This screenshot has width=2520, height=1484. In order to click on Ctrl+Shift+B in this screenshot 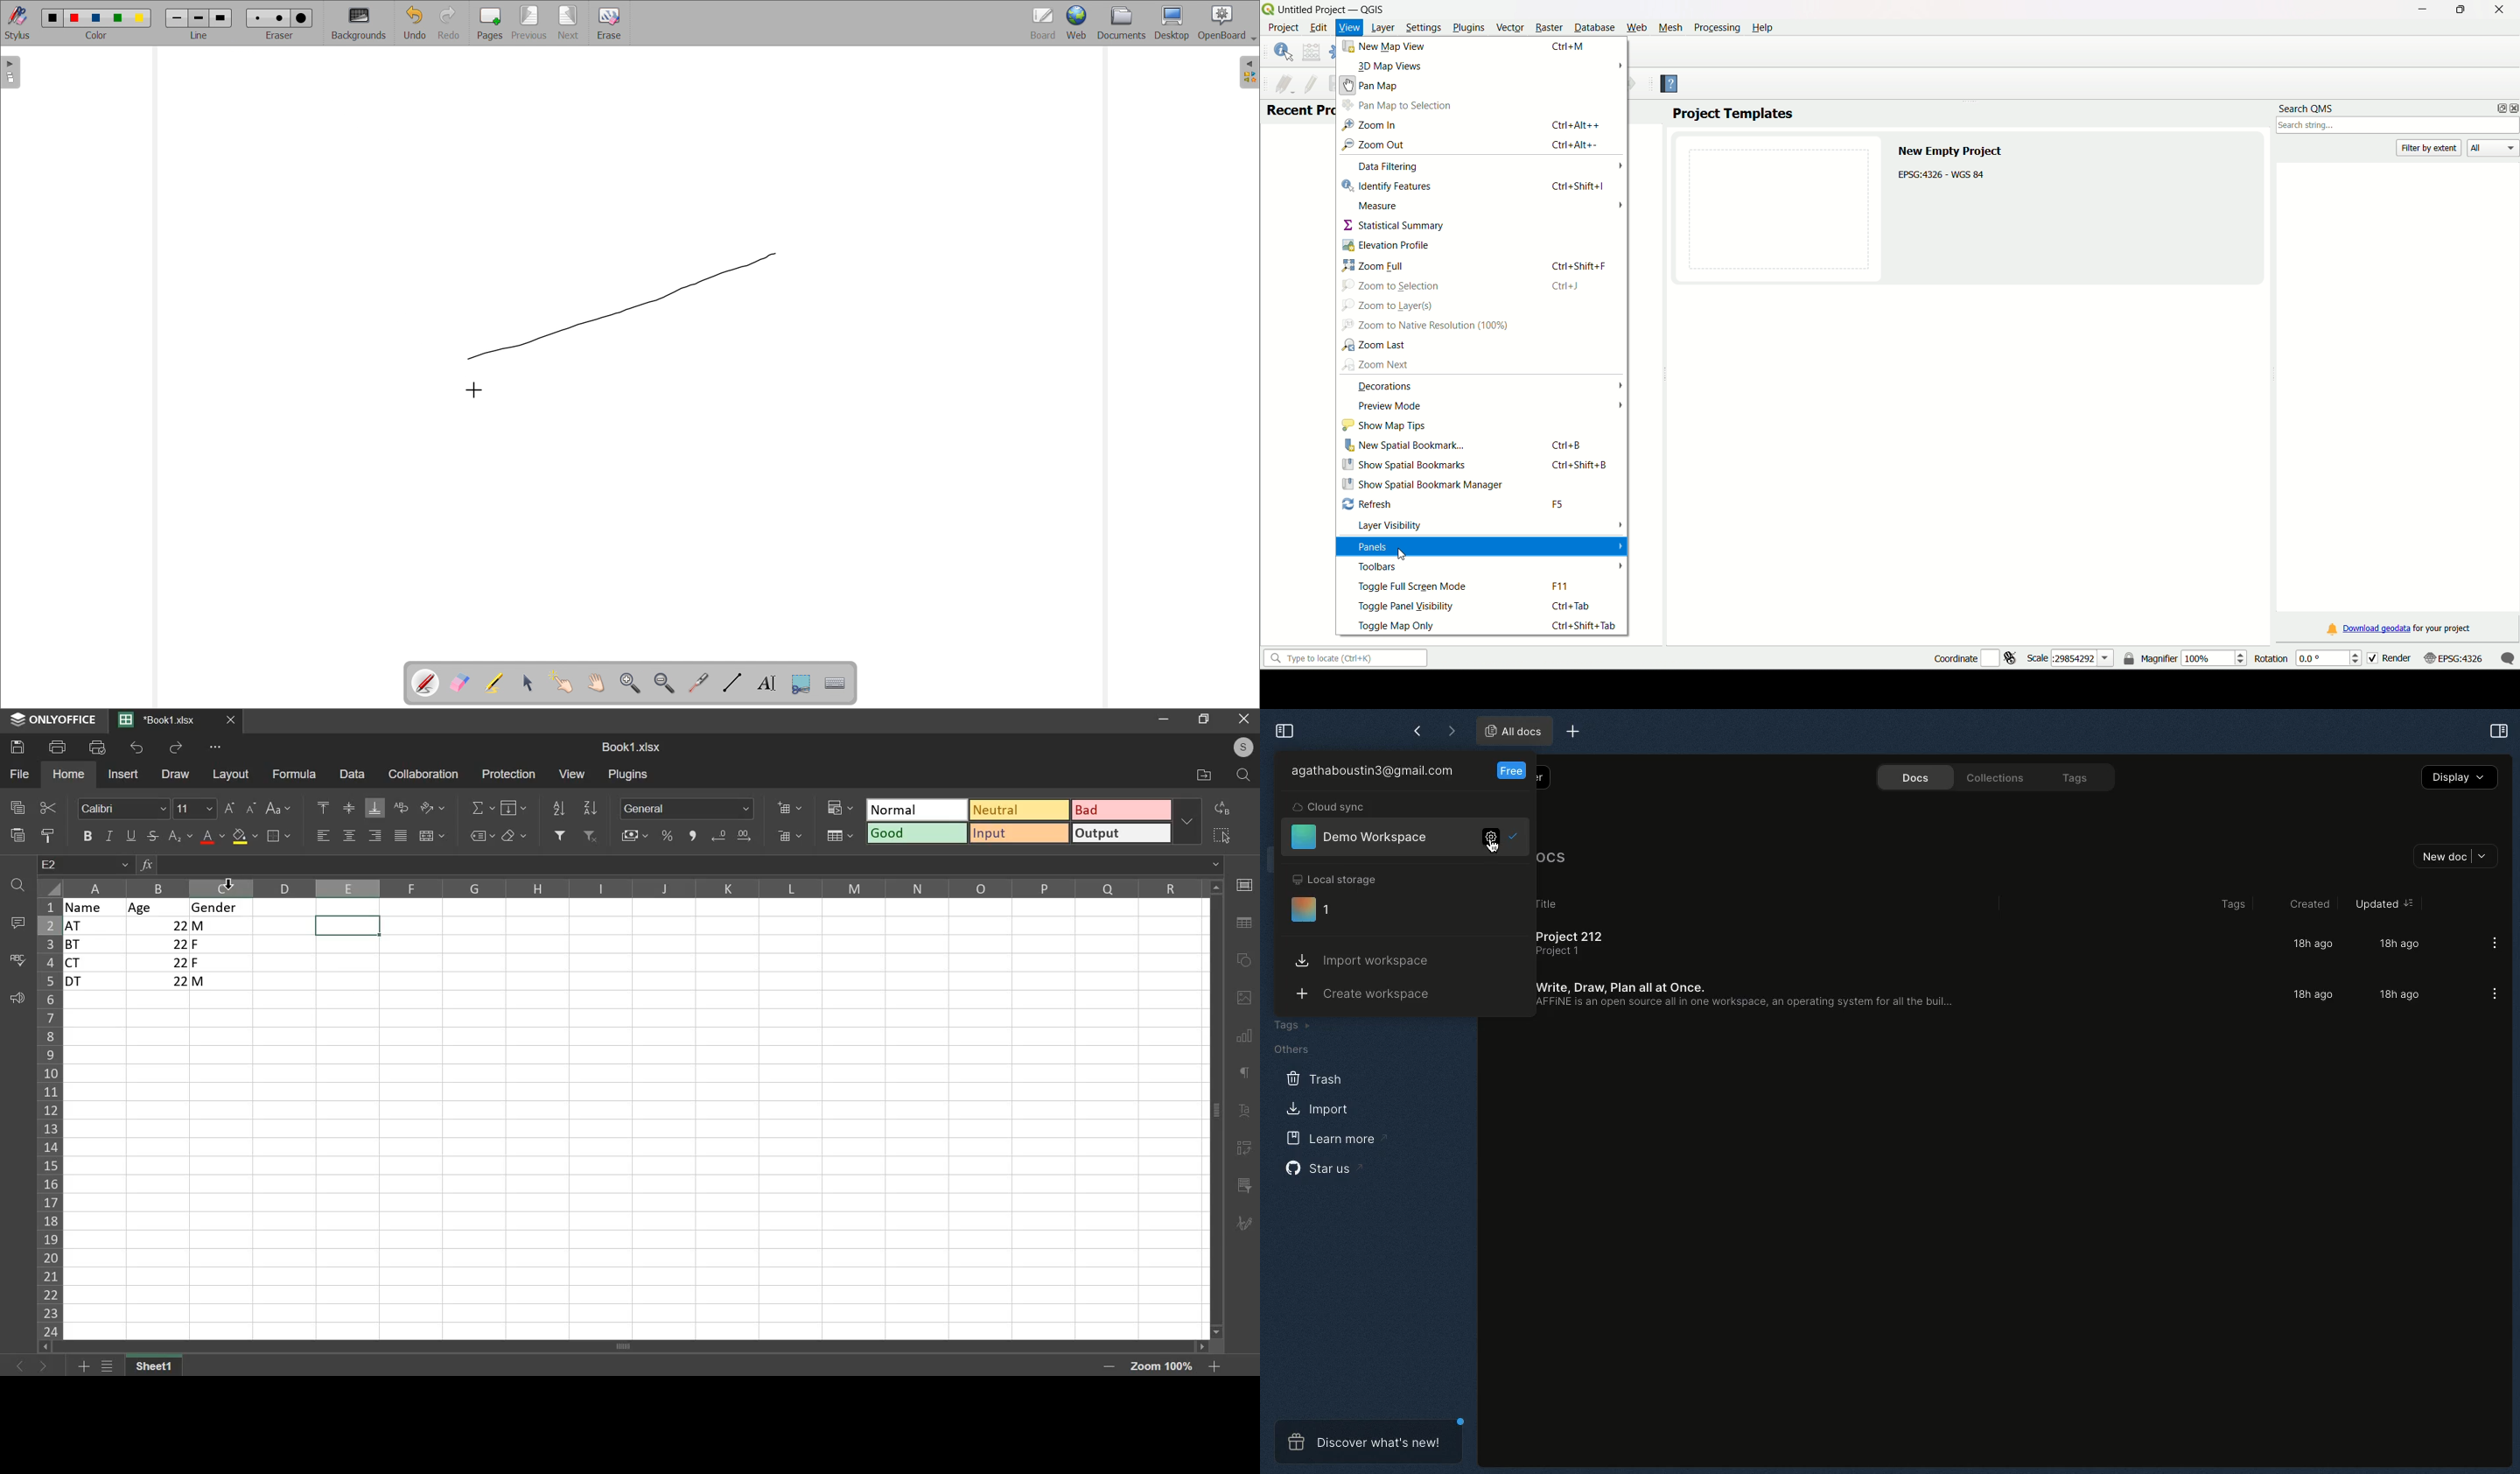, I will do `click(1581, 466)`.